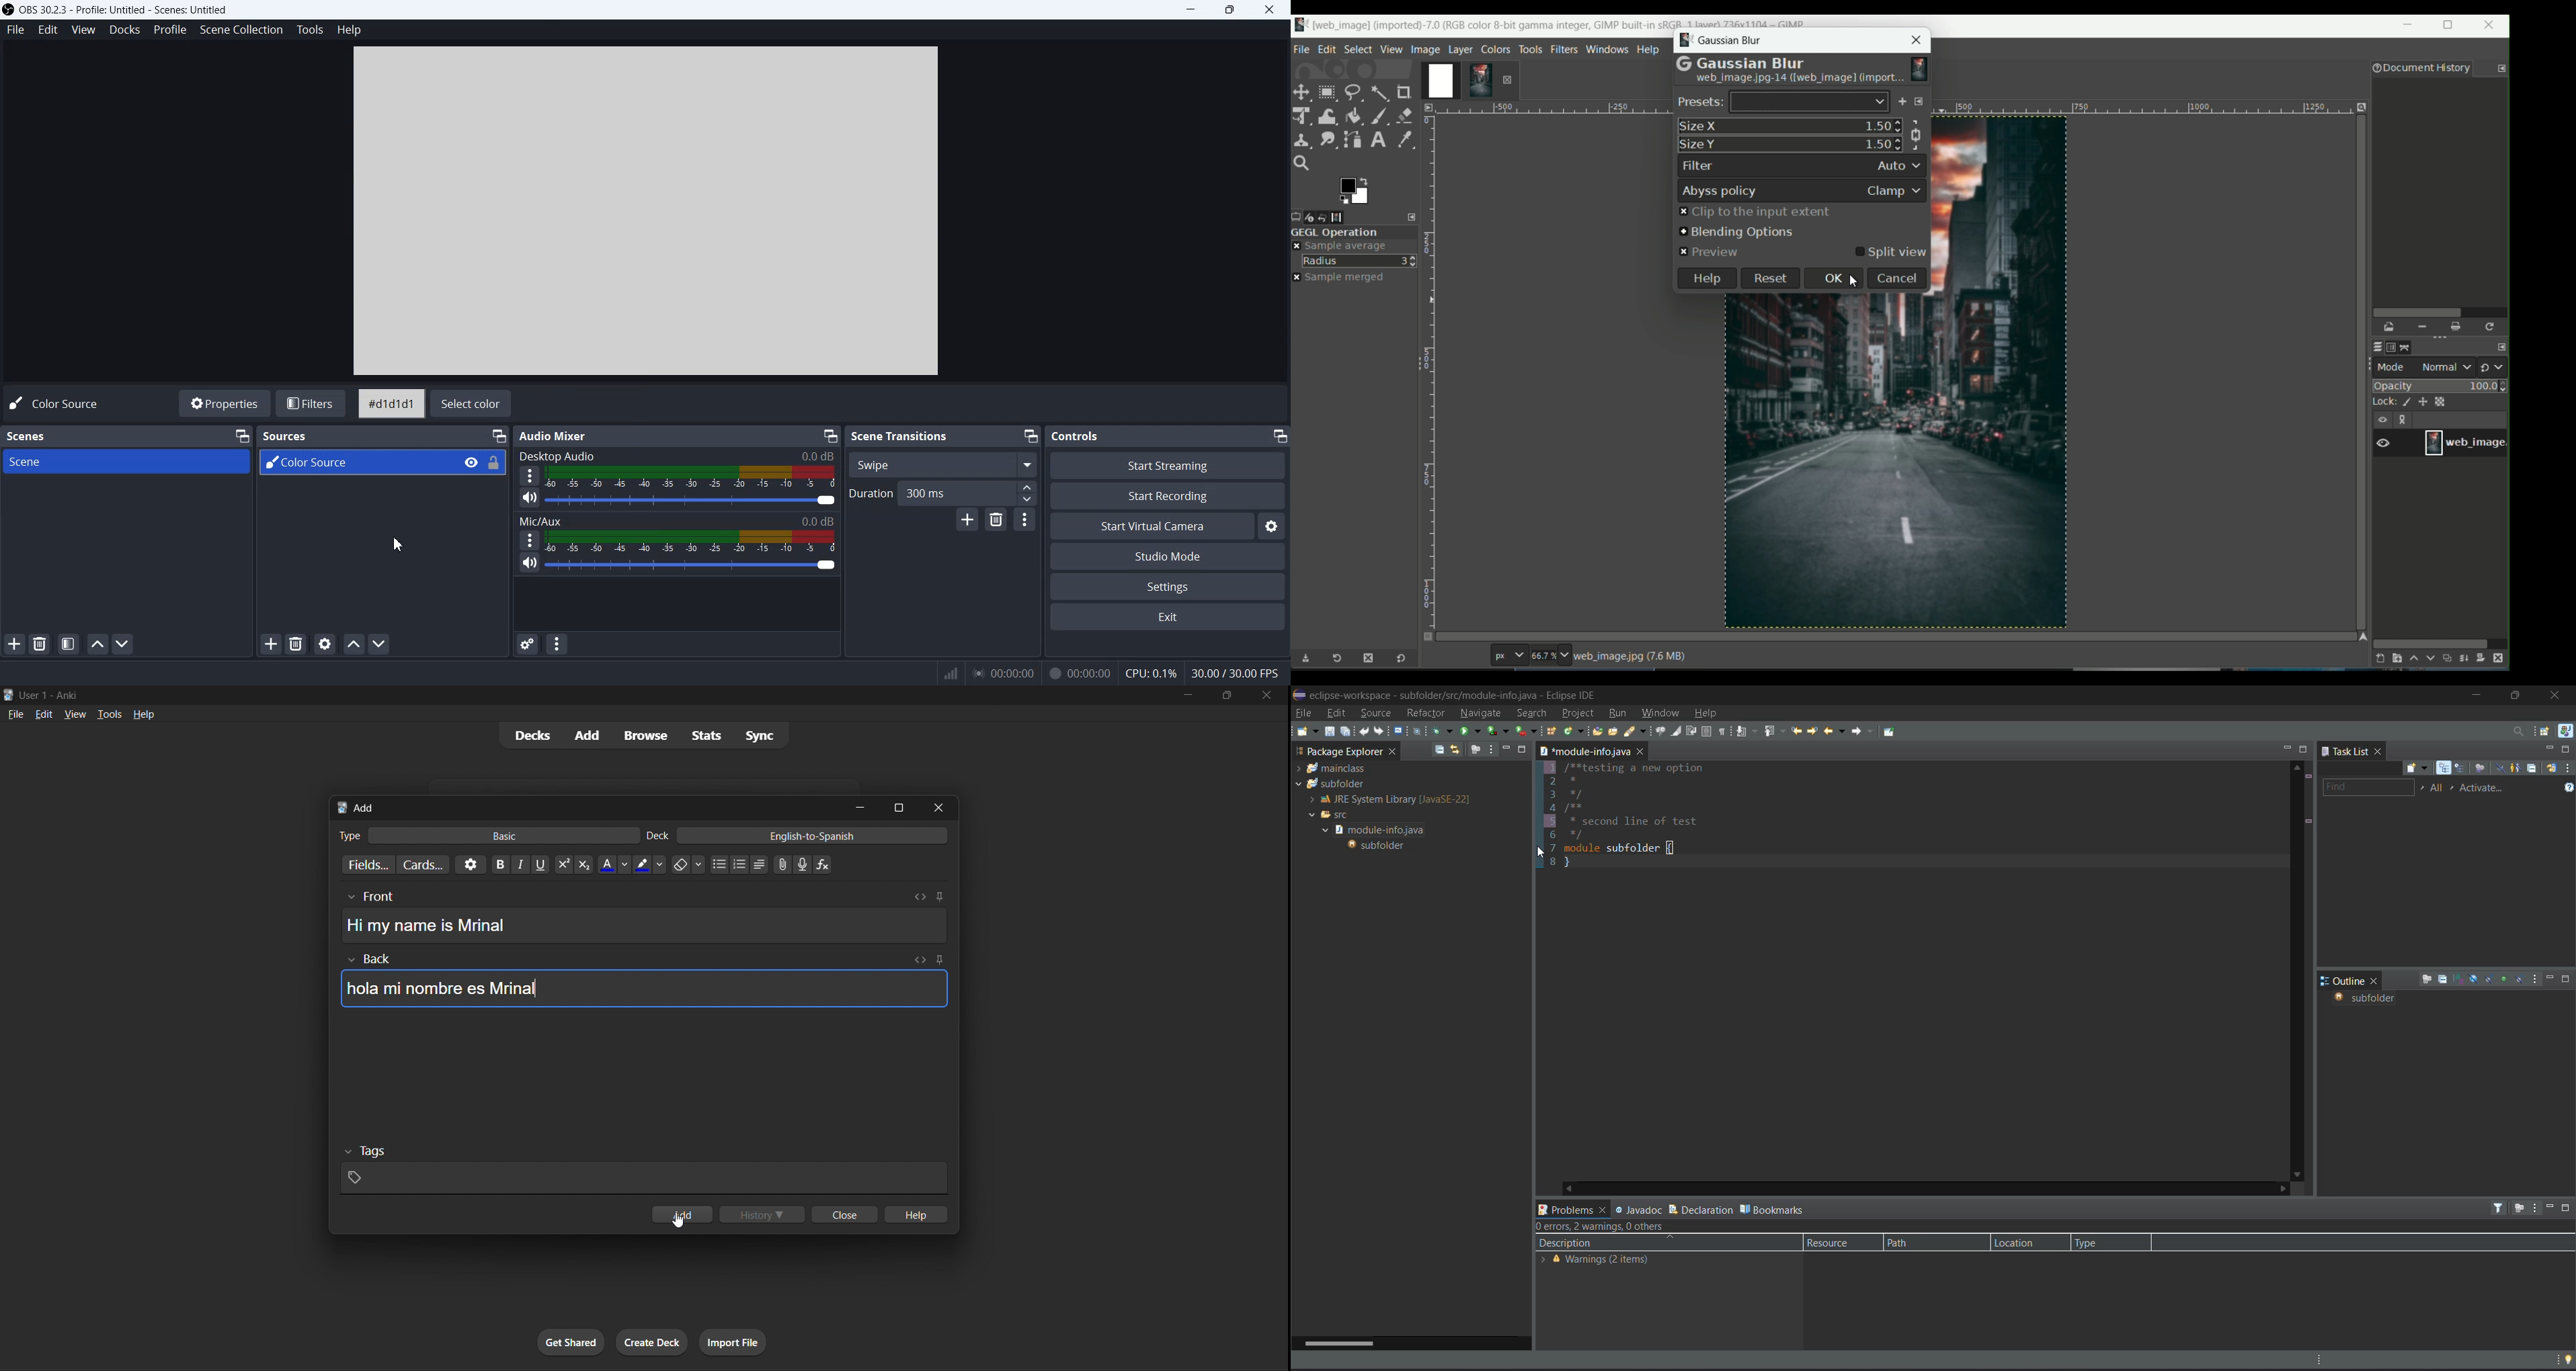 The image size is (2576, 1372). What do you see at coordinates (1302, 92) in the screenshot?
I see `move tool` at bounding box center [1302, 92].